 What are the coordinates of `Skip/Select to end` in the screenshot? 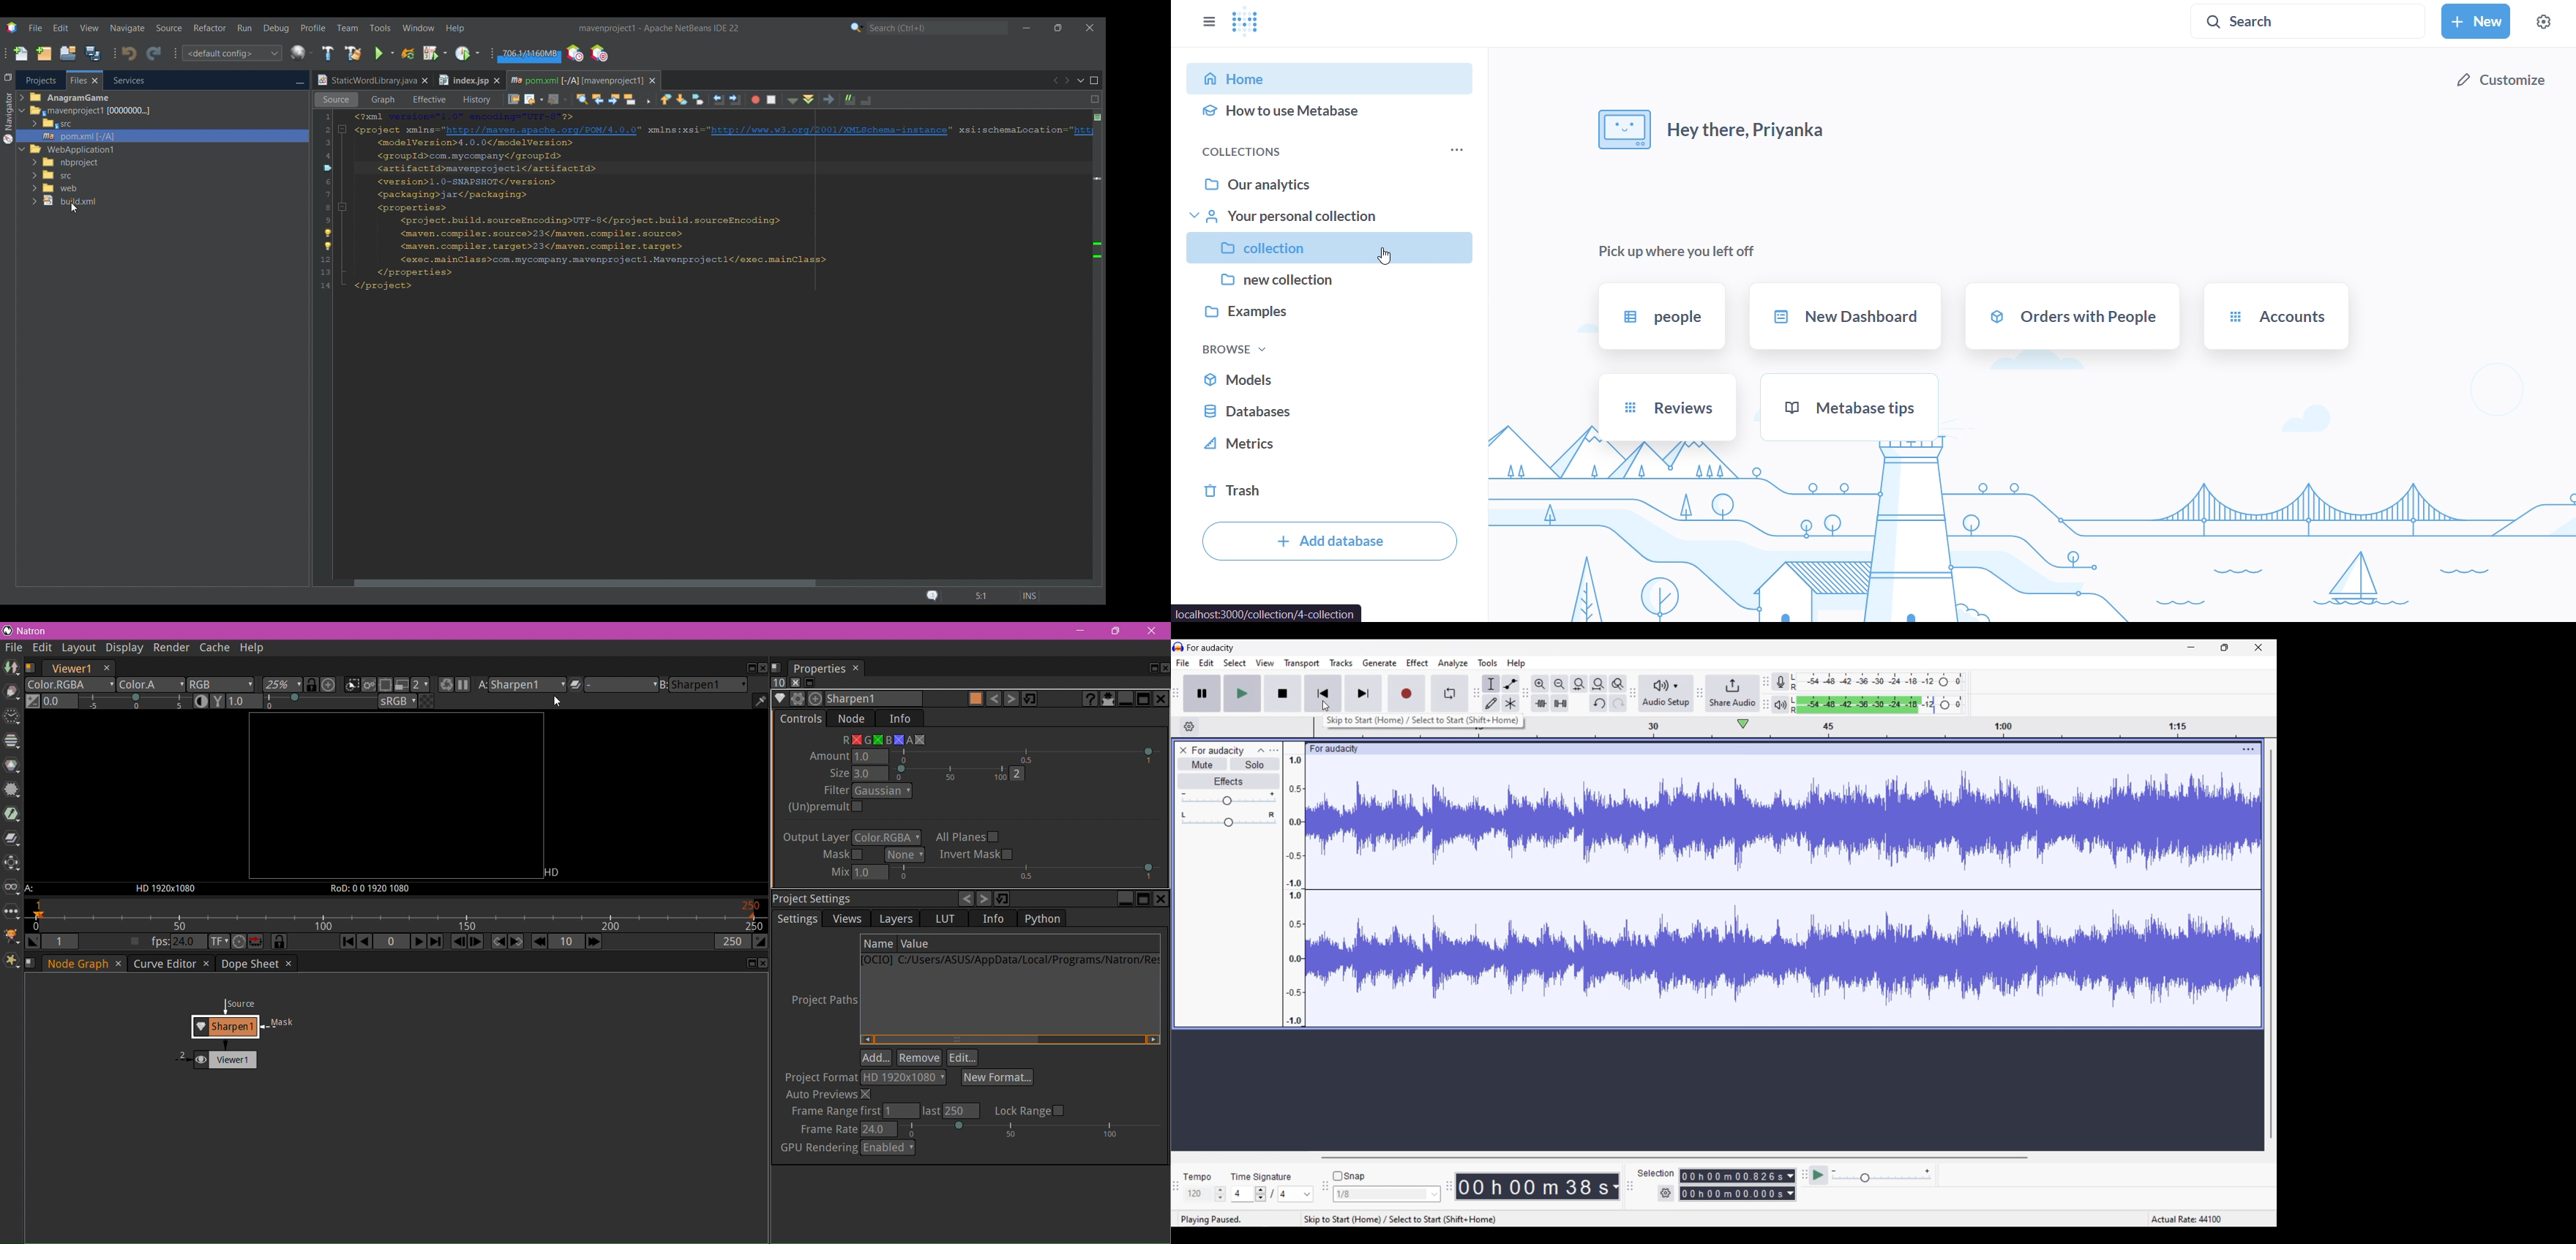 It's located at (1363, 693).